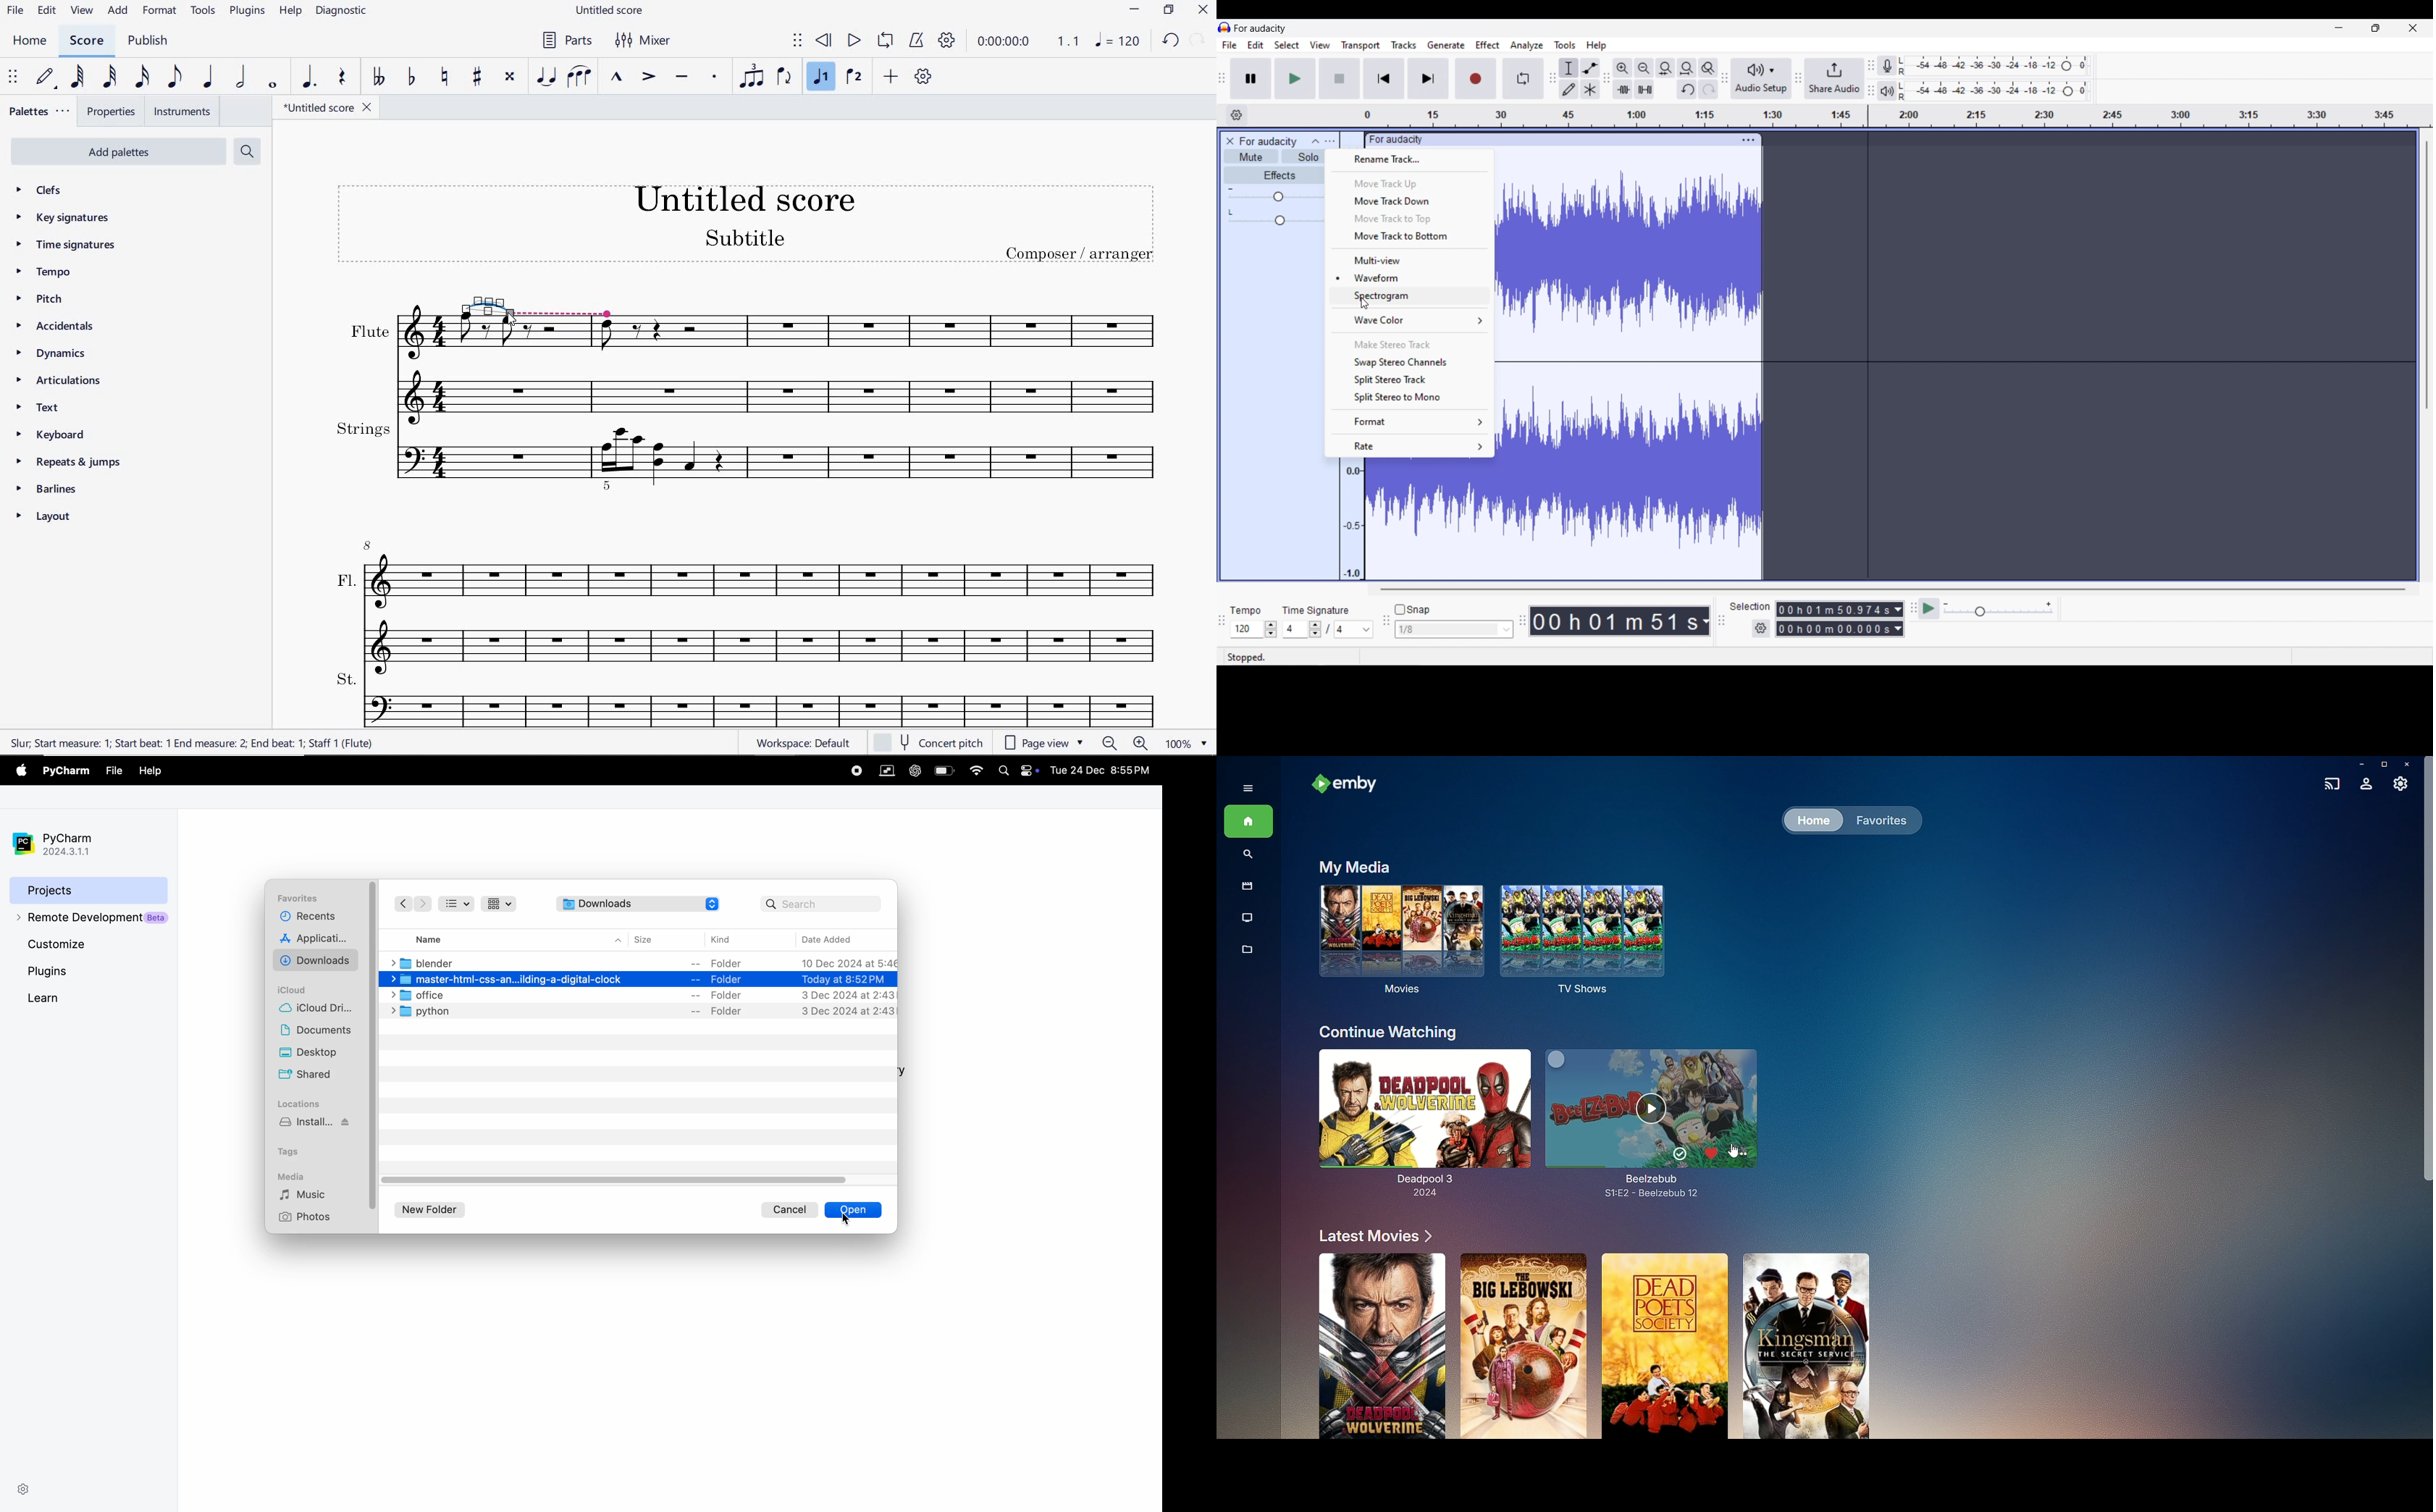  I want to click on pitch, so click(46, 300).